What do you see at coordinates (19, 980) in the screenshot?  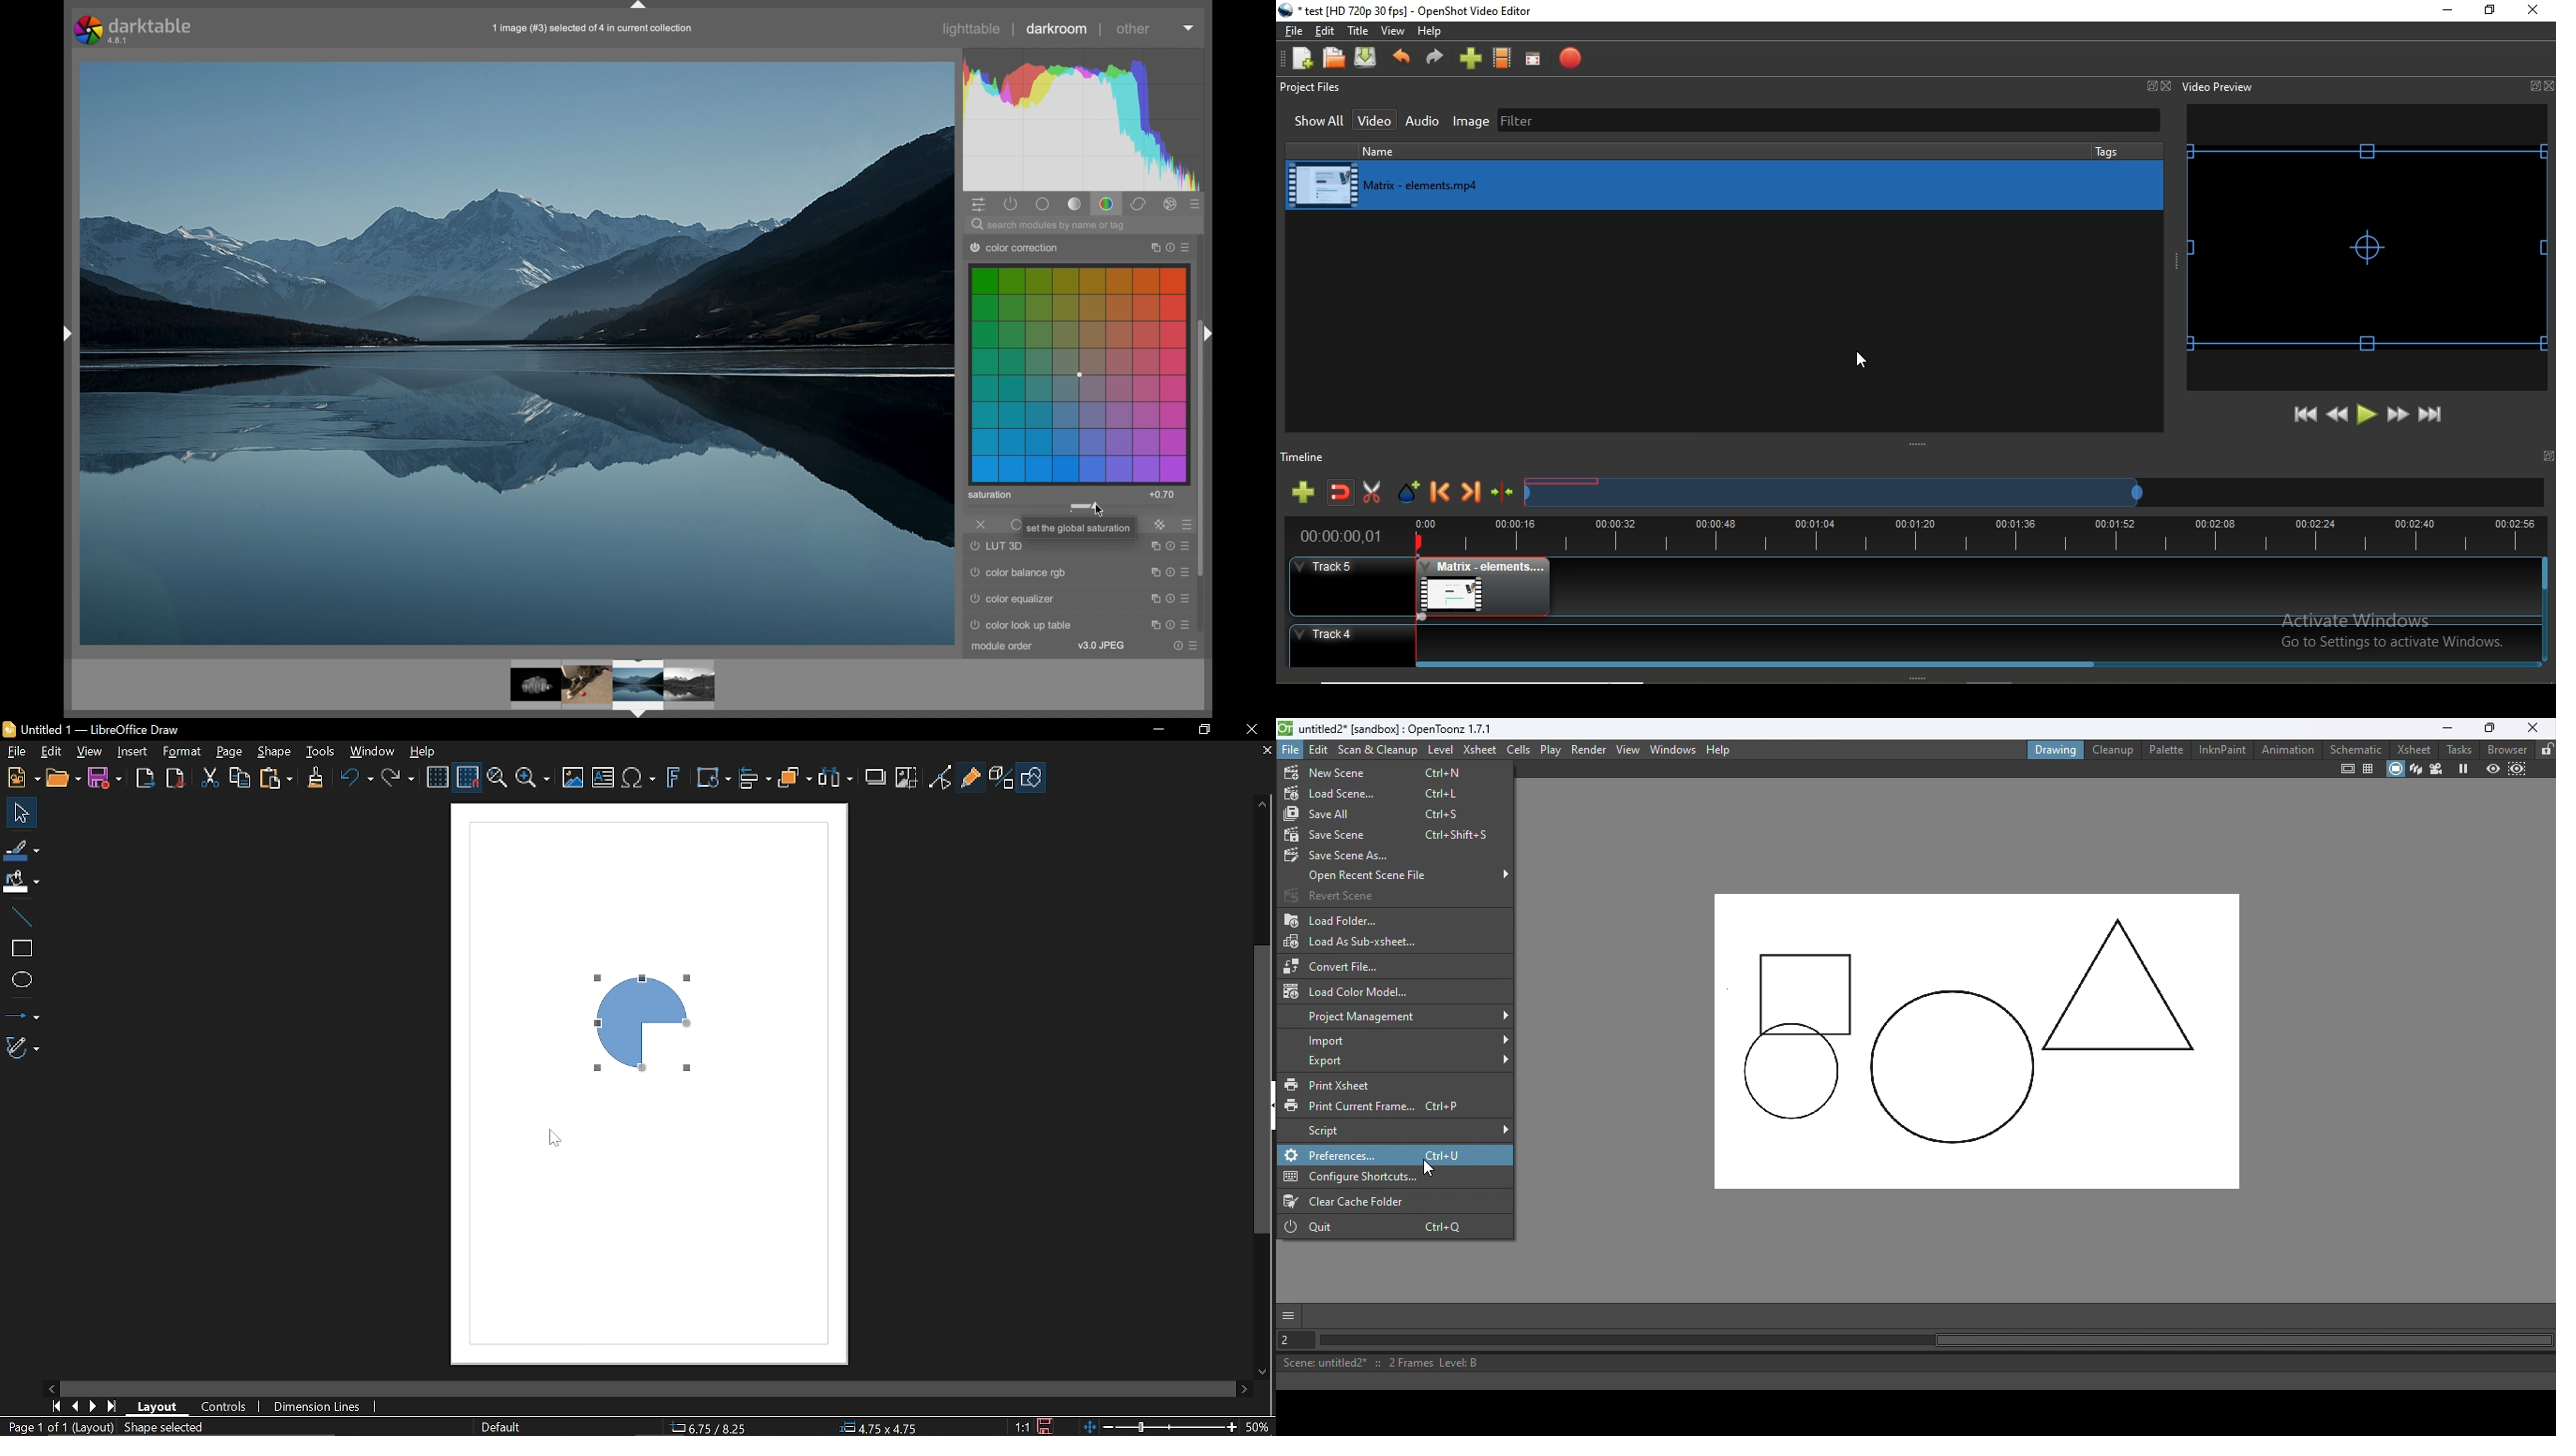 I see `Ellipse` at bounding box center [19, 980].